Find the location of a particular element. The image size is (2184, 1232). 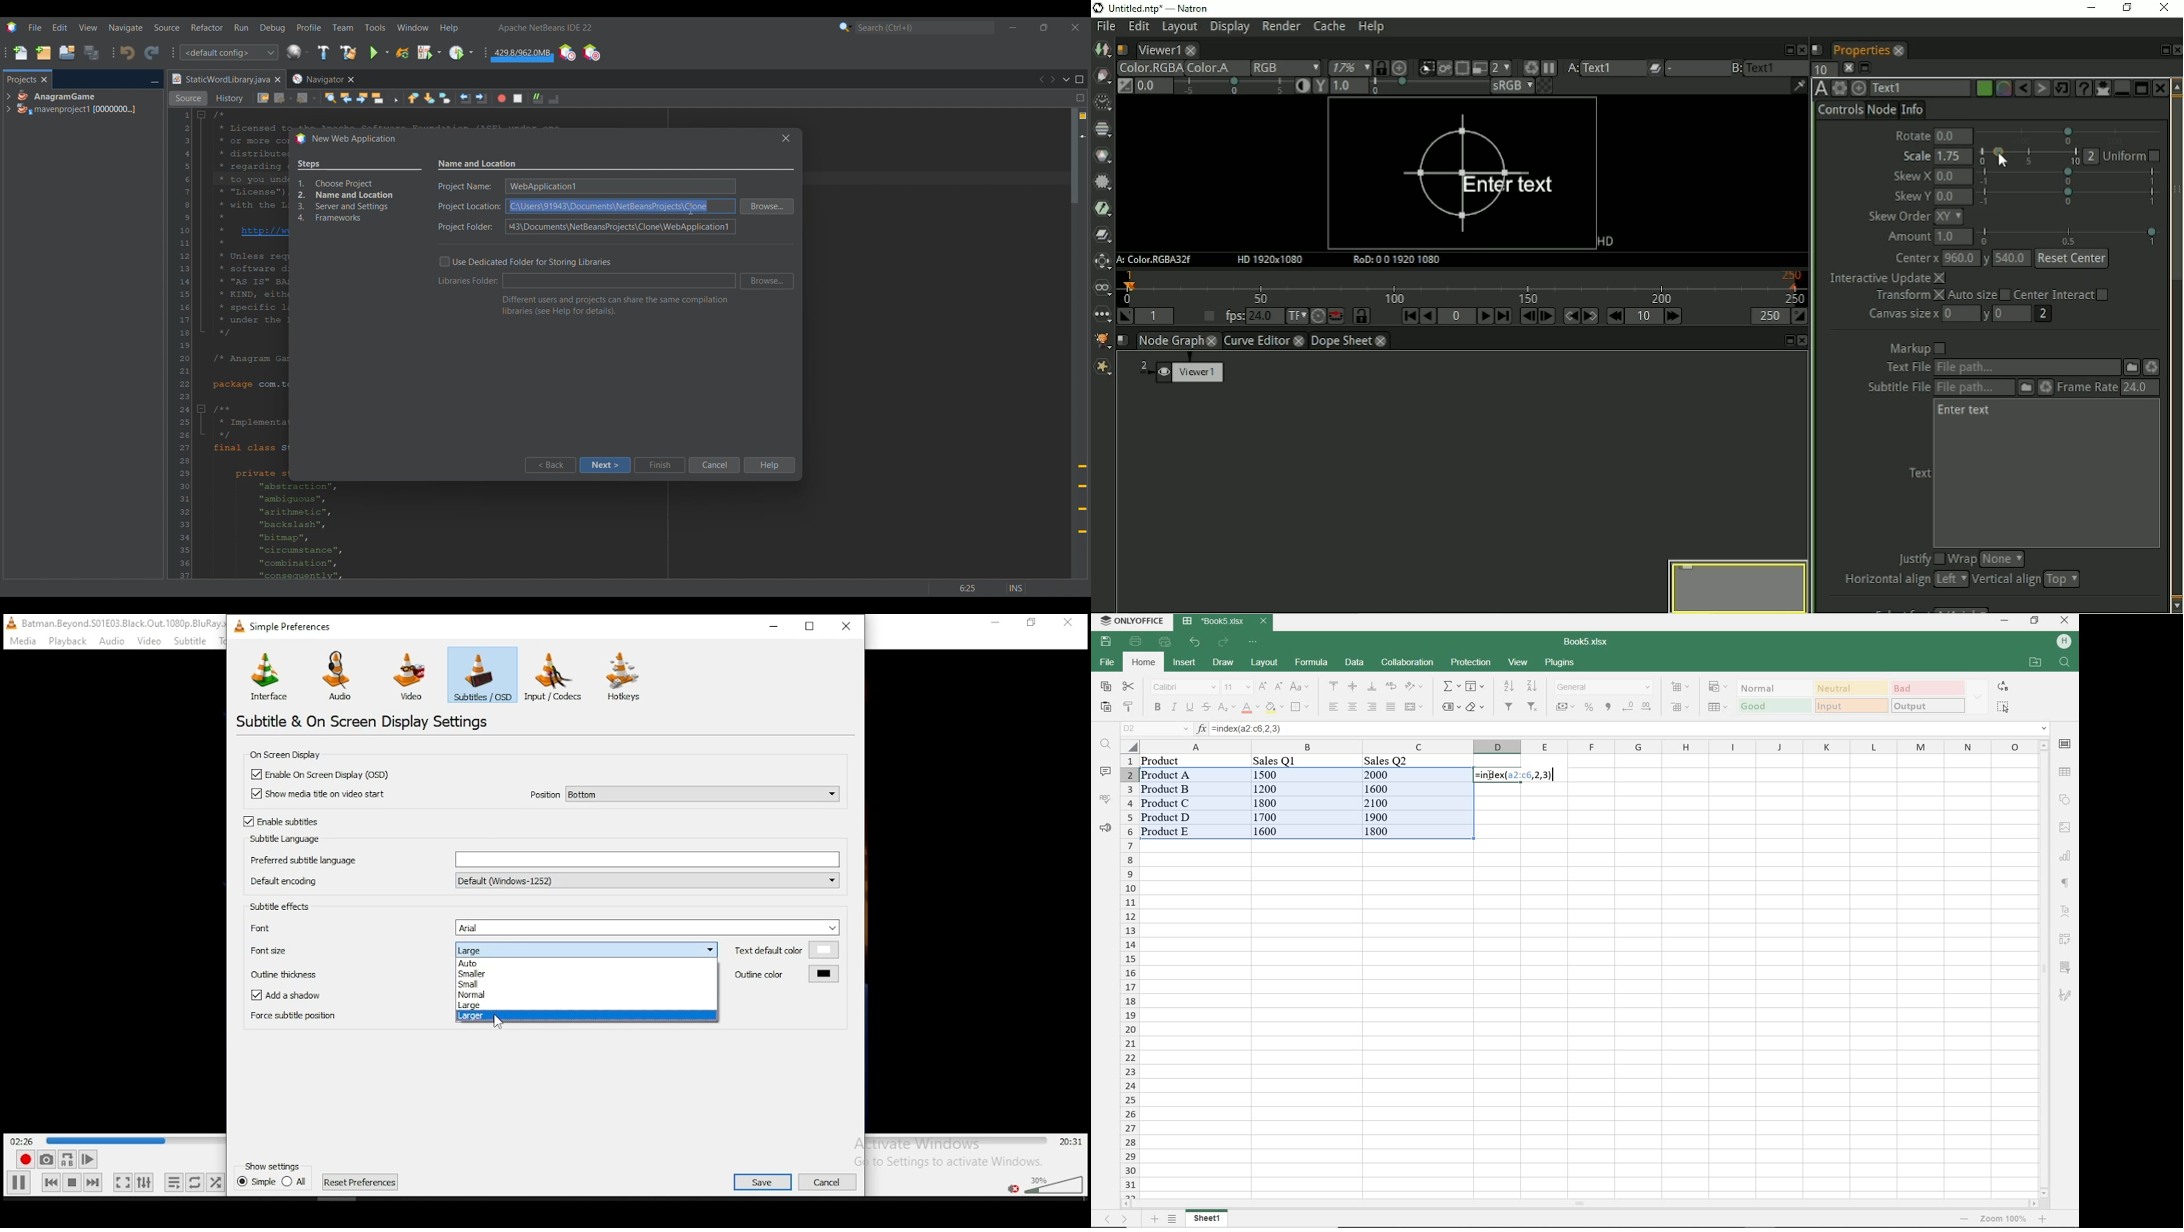

align top is located at coordinates (1332, 686).